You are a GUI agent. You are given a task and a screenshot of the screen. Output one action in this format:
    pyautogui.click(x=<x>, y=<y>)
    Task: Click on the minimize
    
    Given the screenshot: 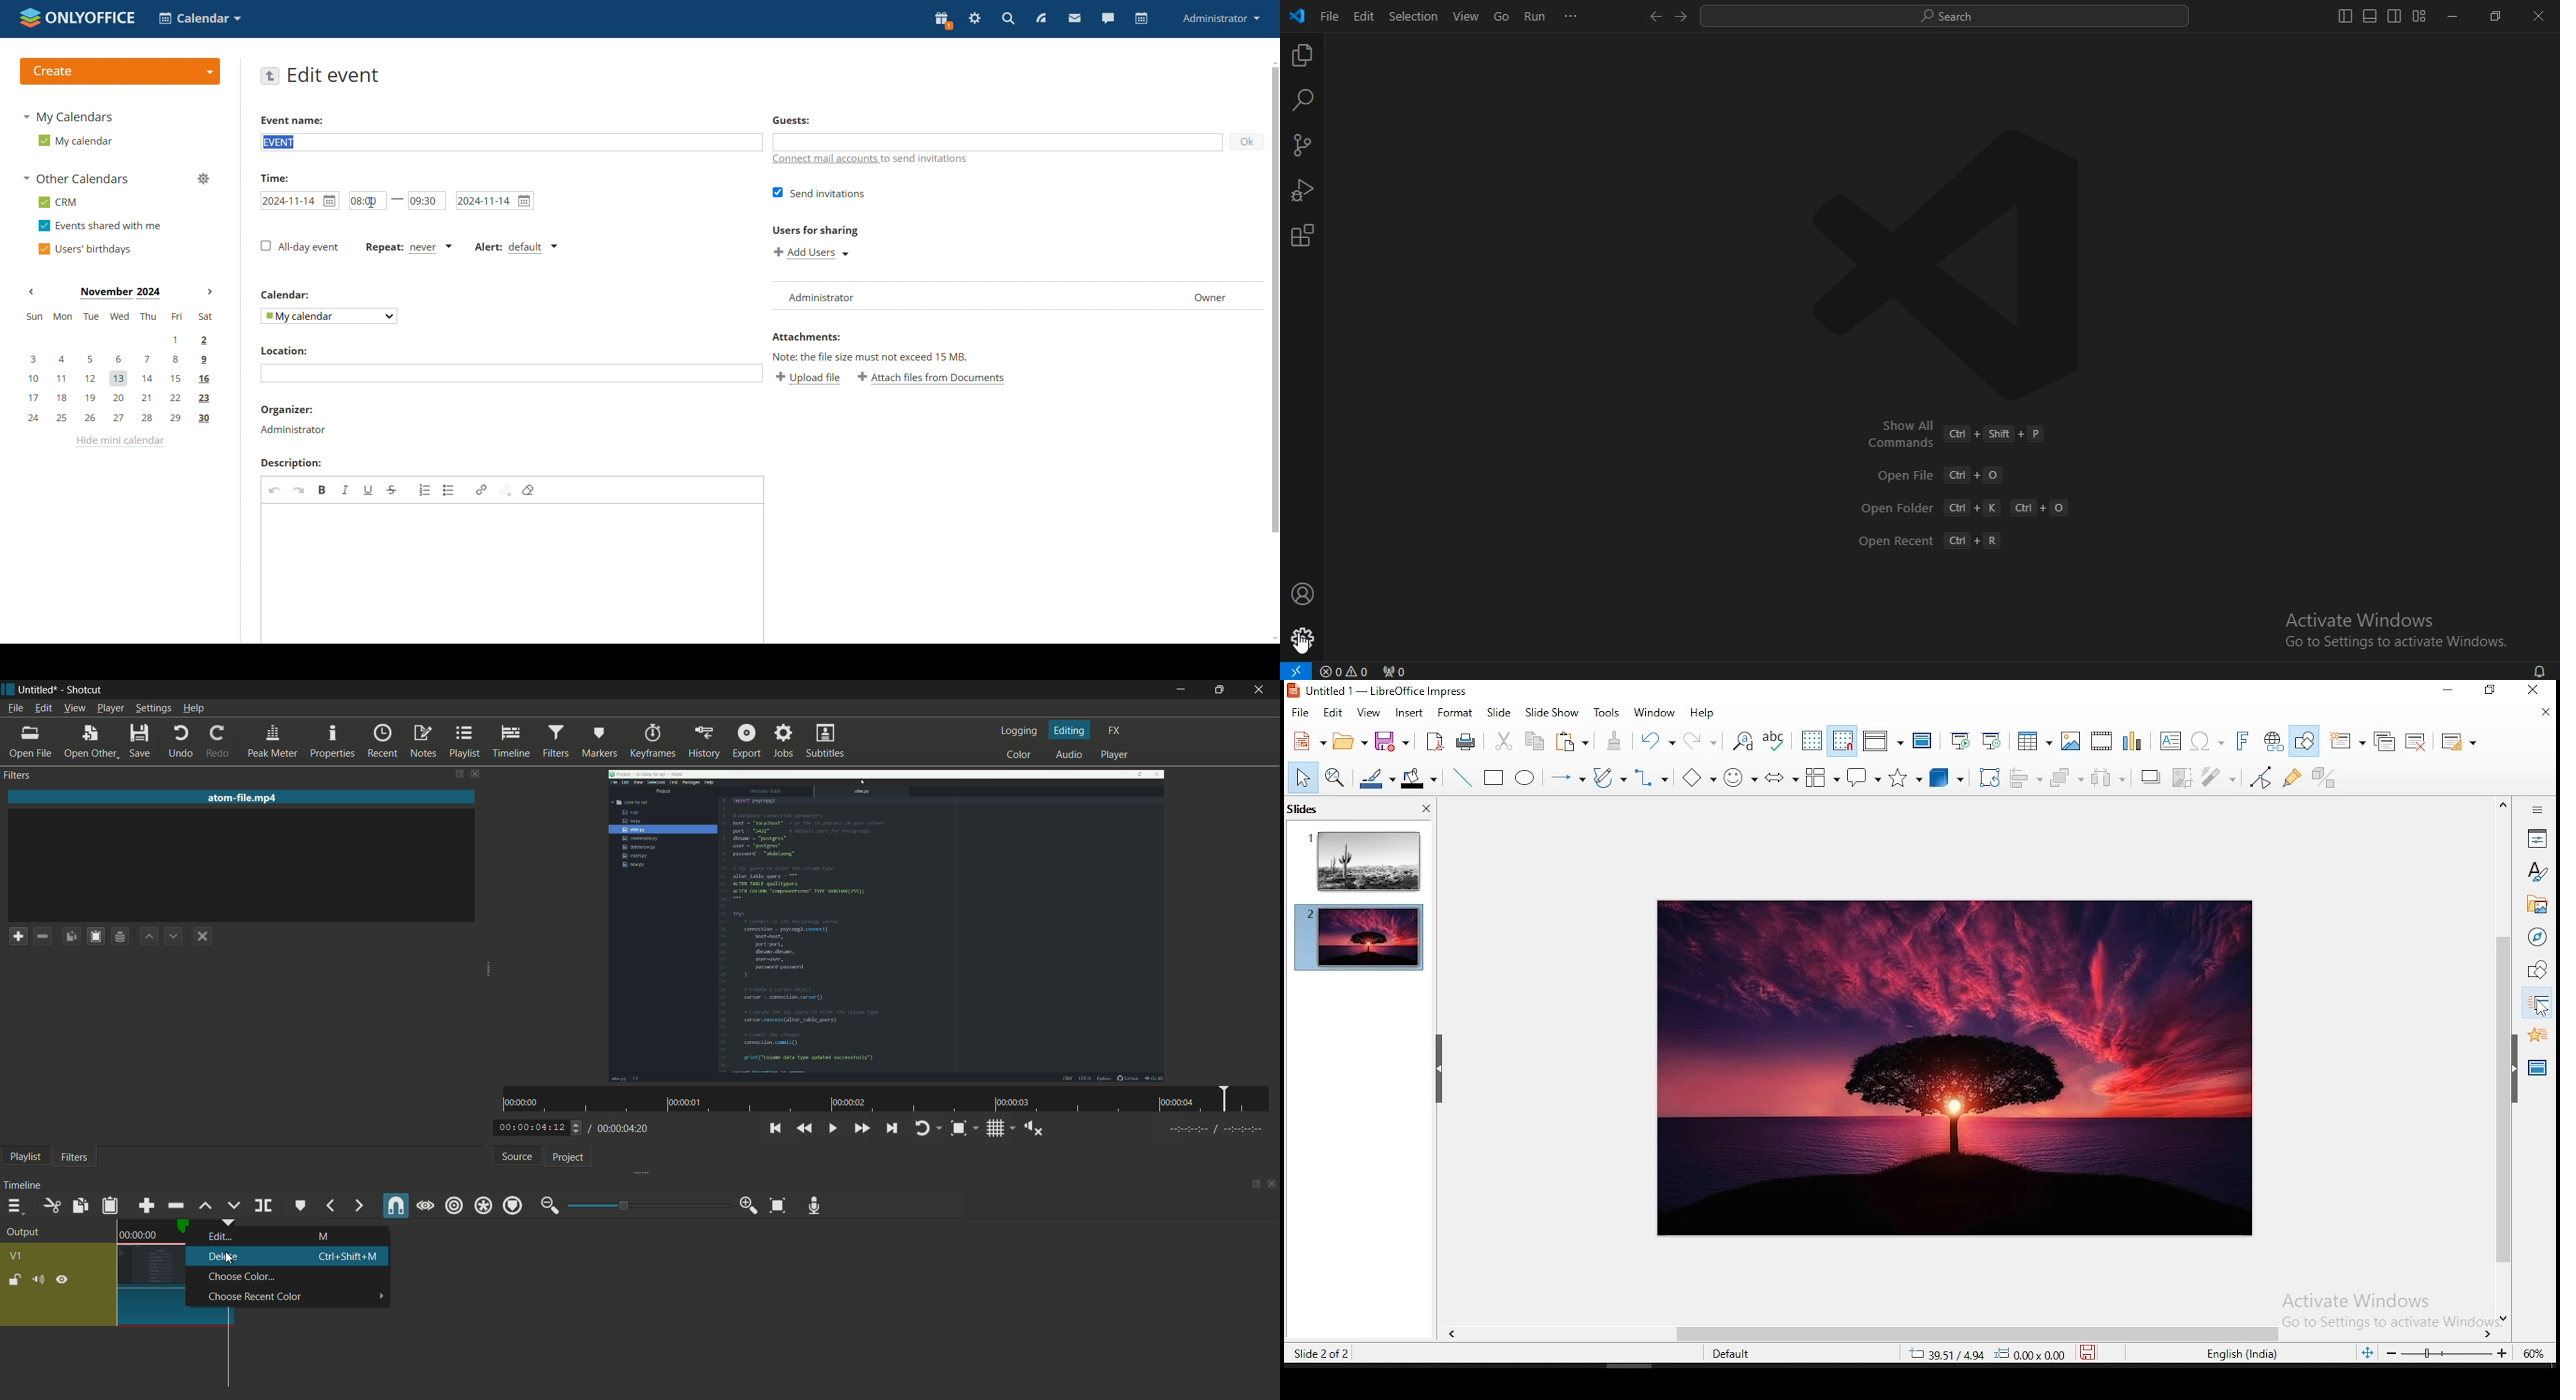 What is the action you would take?
    pyautogui.click(x=1177, y=690)
    